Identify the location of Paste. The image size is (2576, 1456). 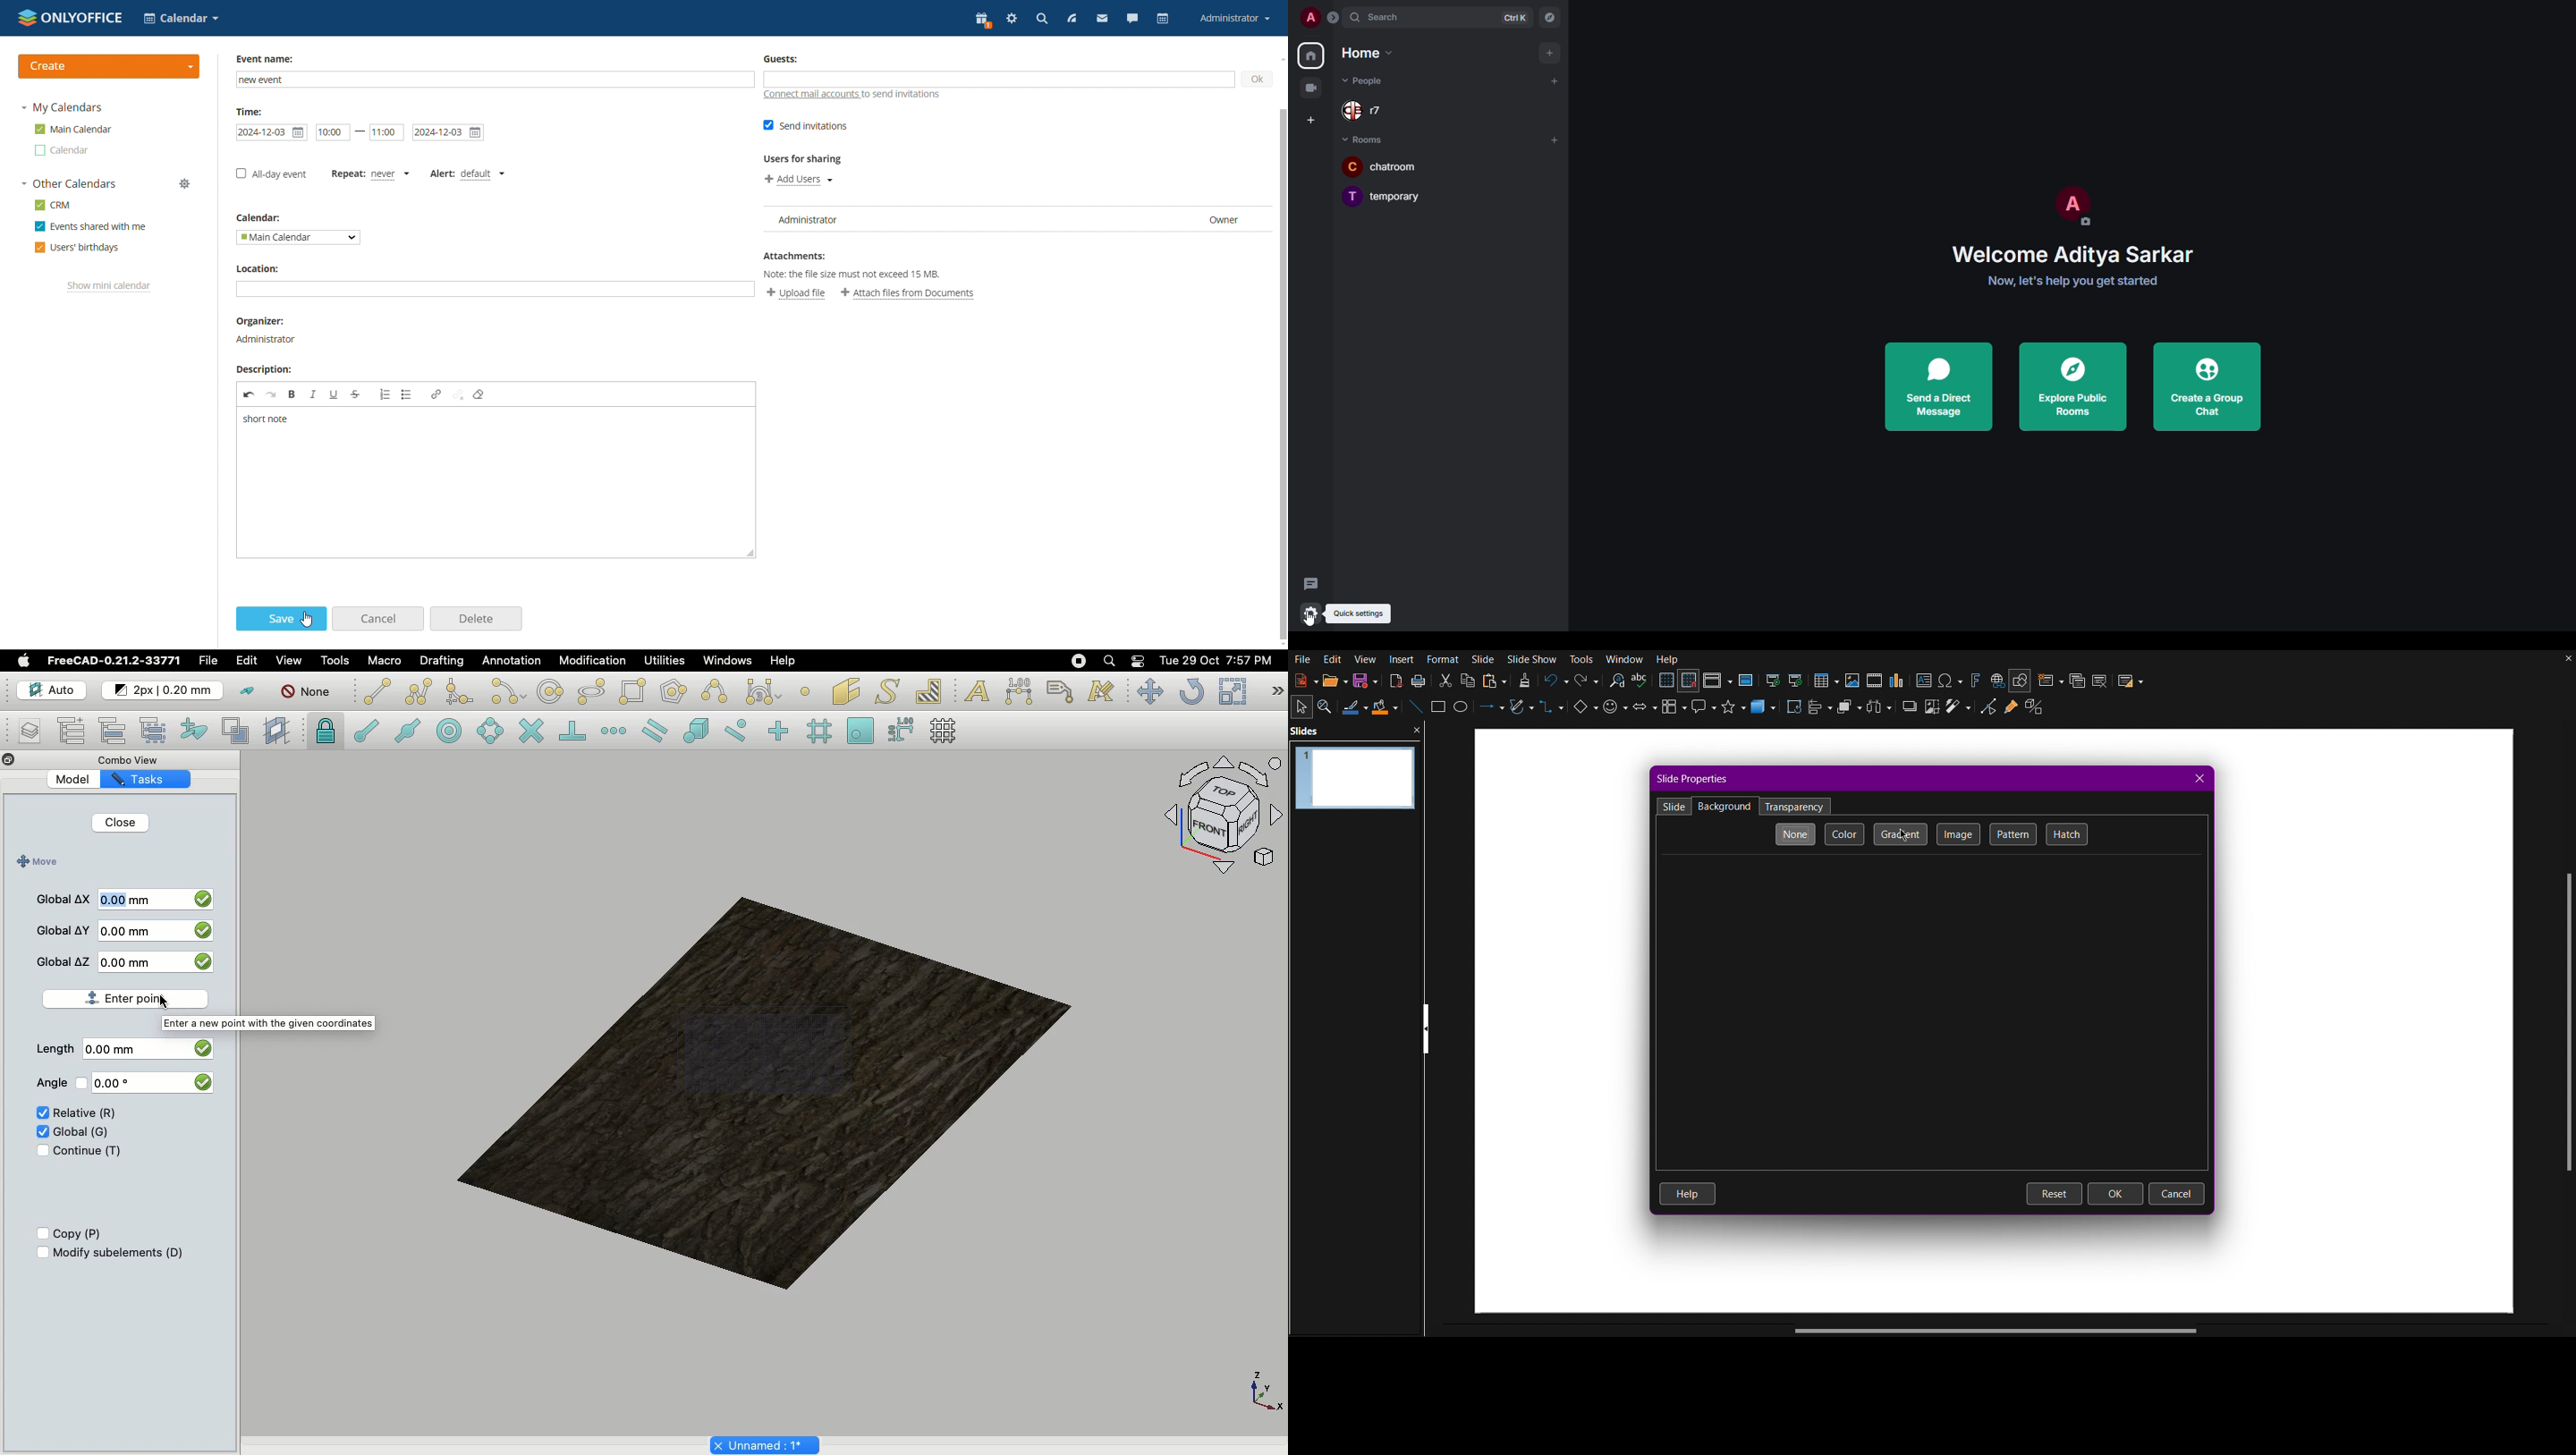
(1494, 680).